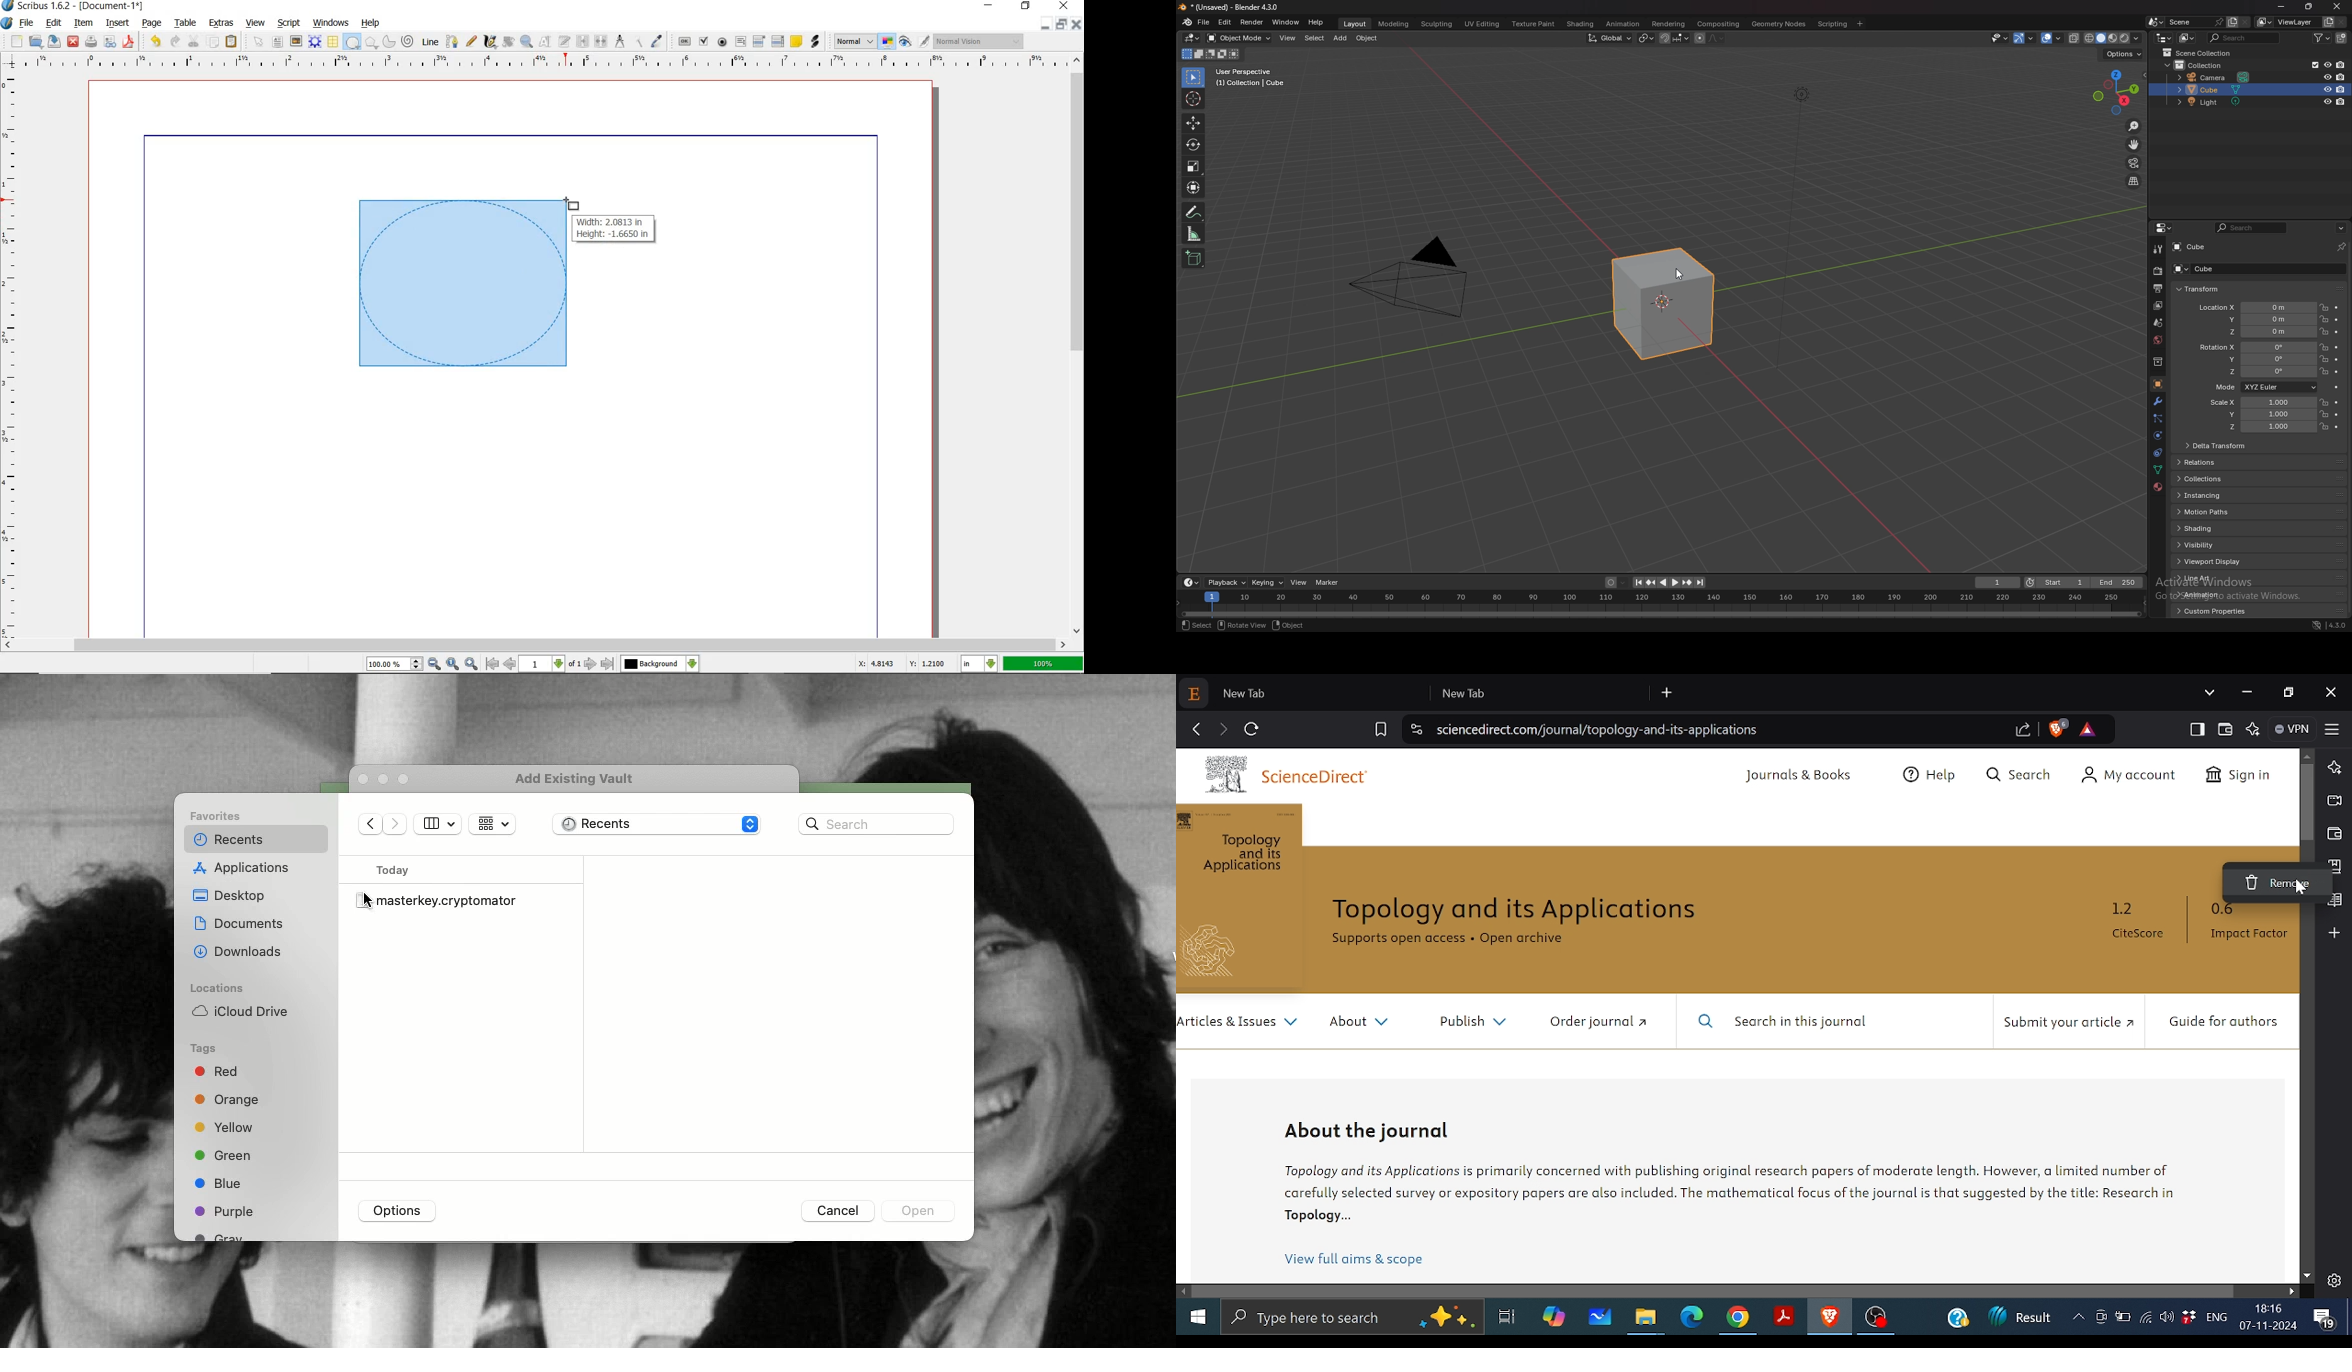  Describe the element at coordinates (2157, 420) in the screenshot. I see `particles` at that location.